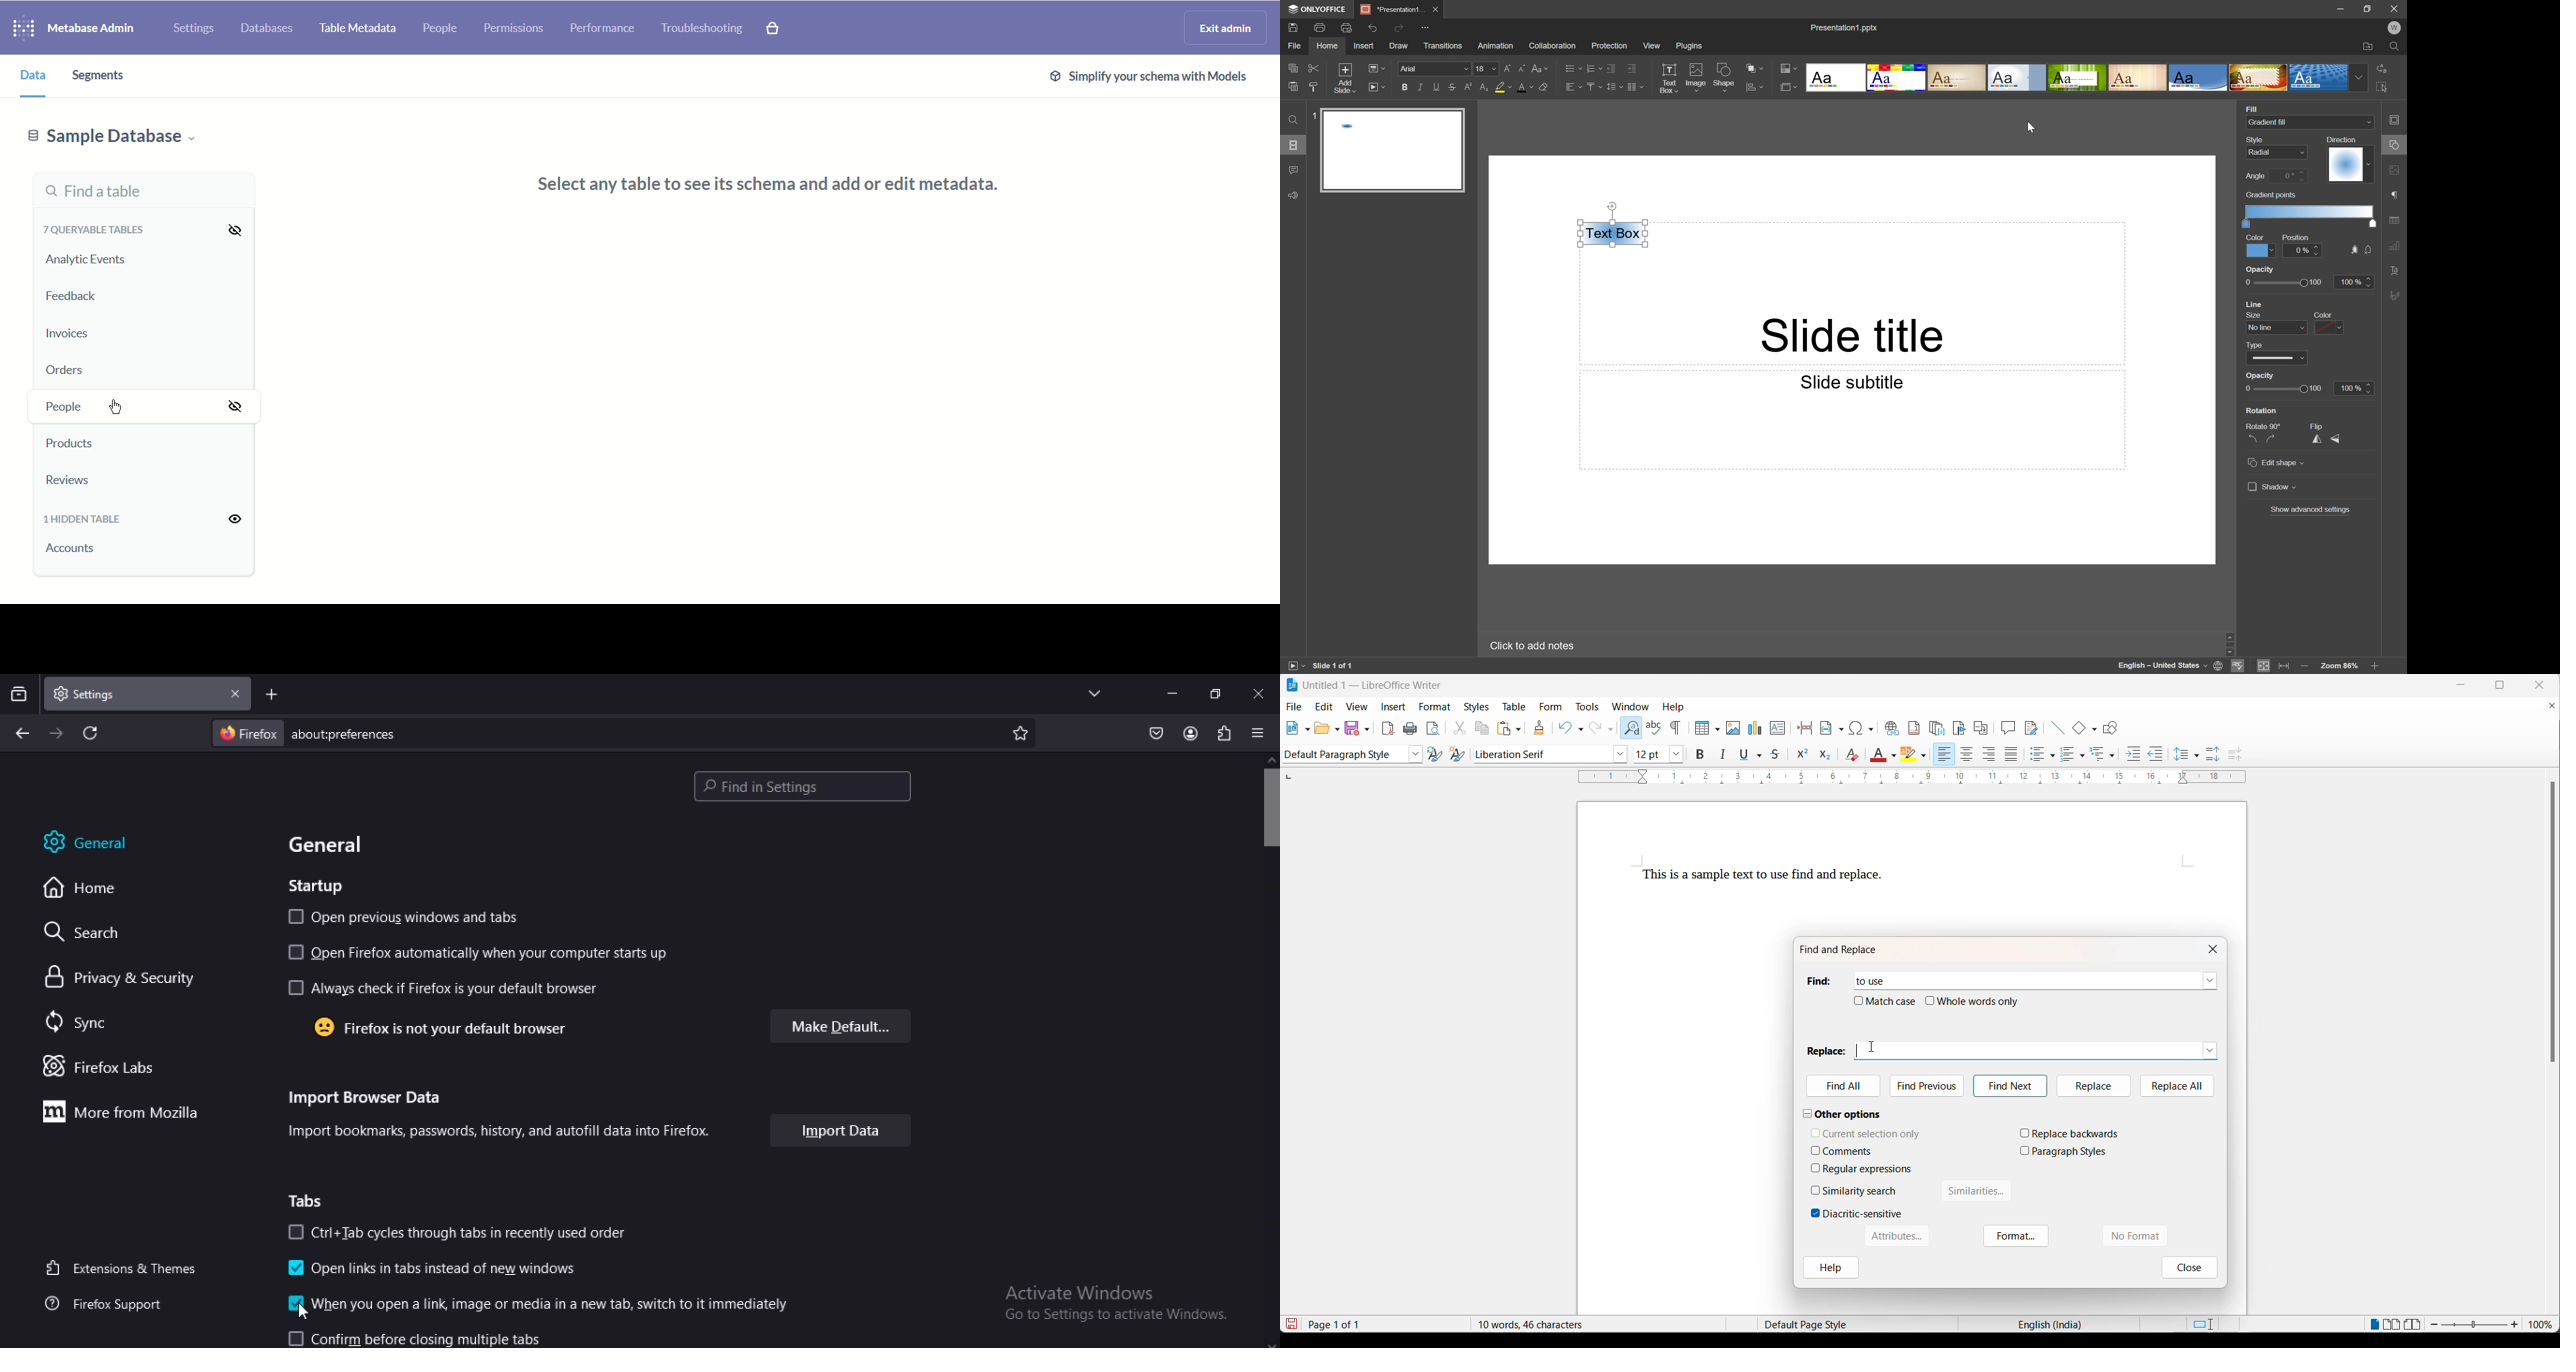 Image resolution: width=2576 pixels, height=1372 pixels. Describe the element at coordinates (128, 1112) in the screenshot. I see `more from mozilla` at that location.